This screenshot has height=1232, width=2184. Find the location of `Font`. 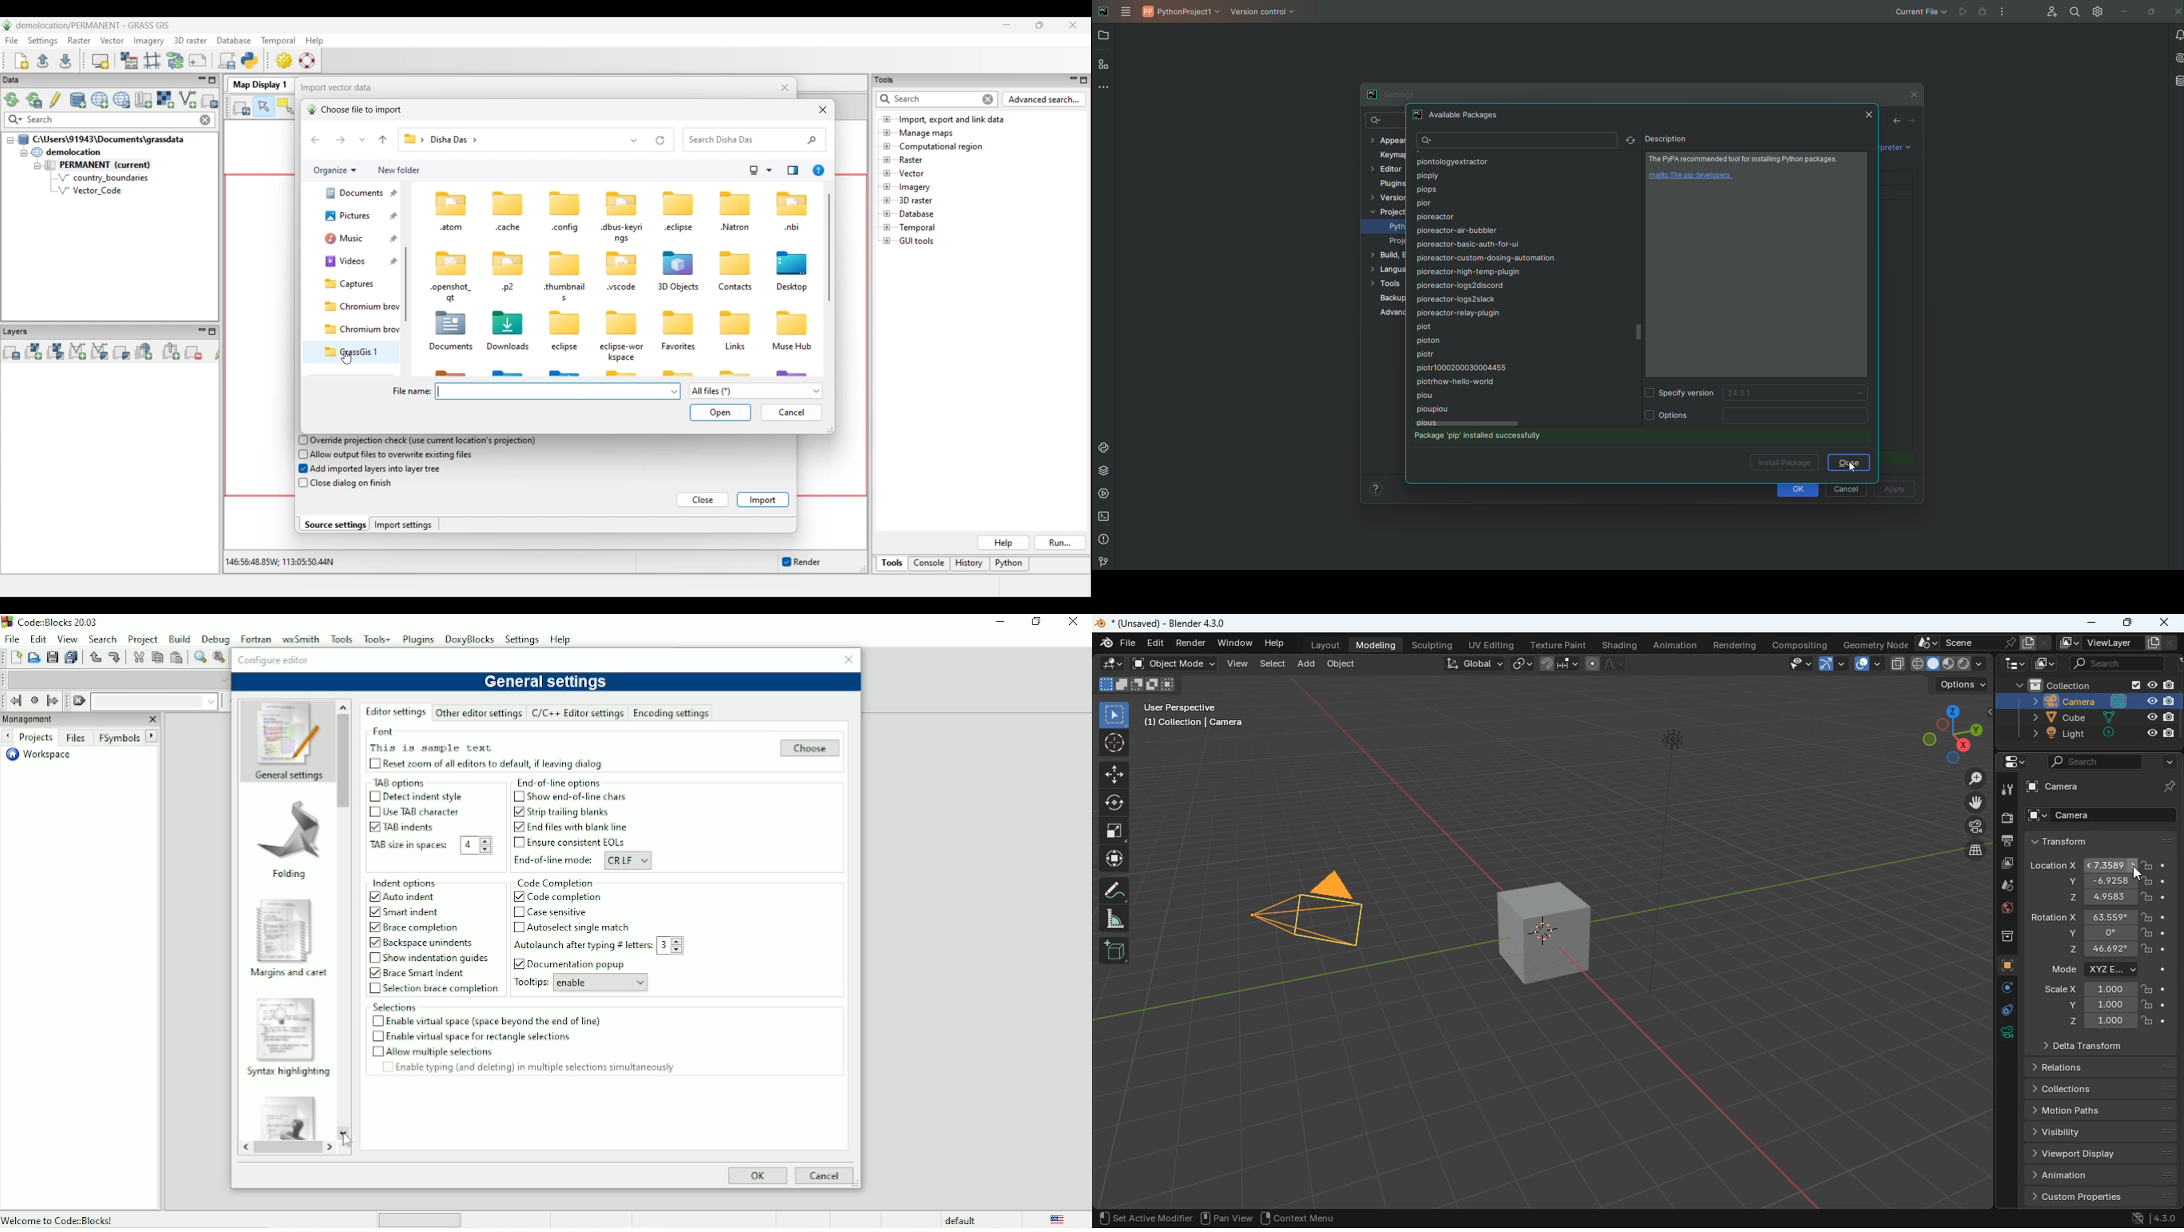

Font is located at coordinates (489, 731).